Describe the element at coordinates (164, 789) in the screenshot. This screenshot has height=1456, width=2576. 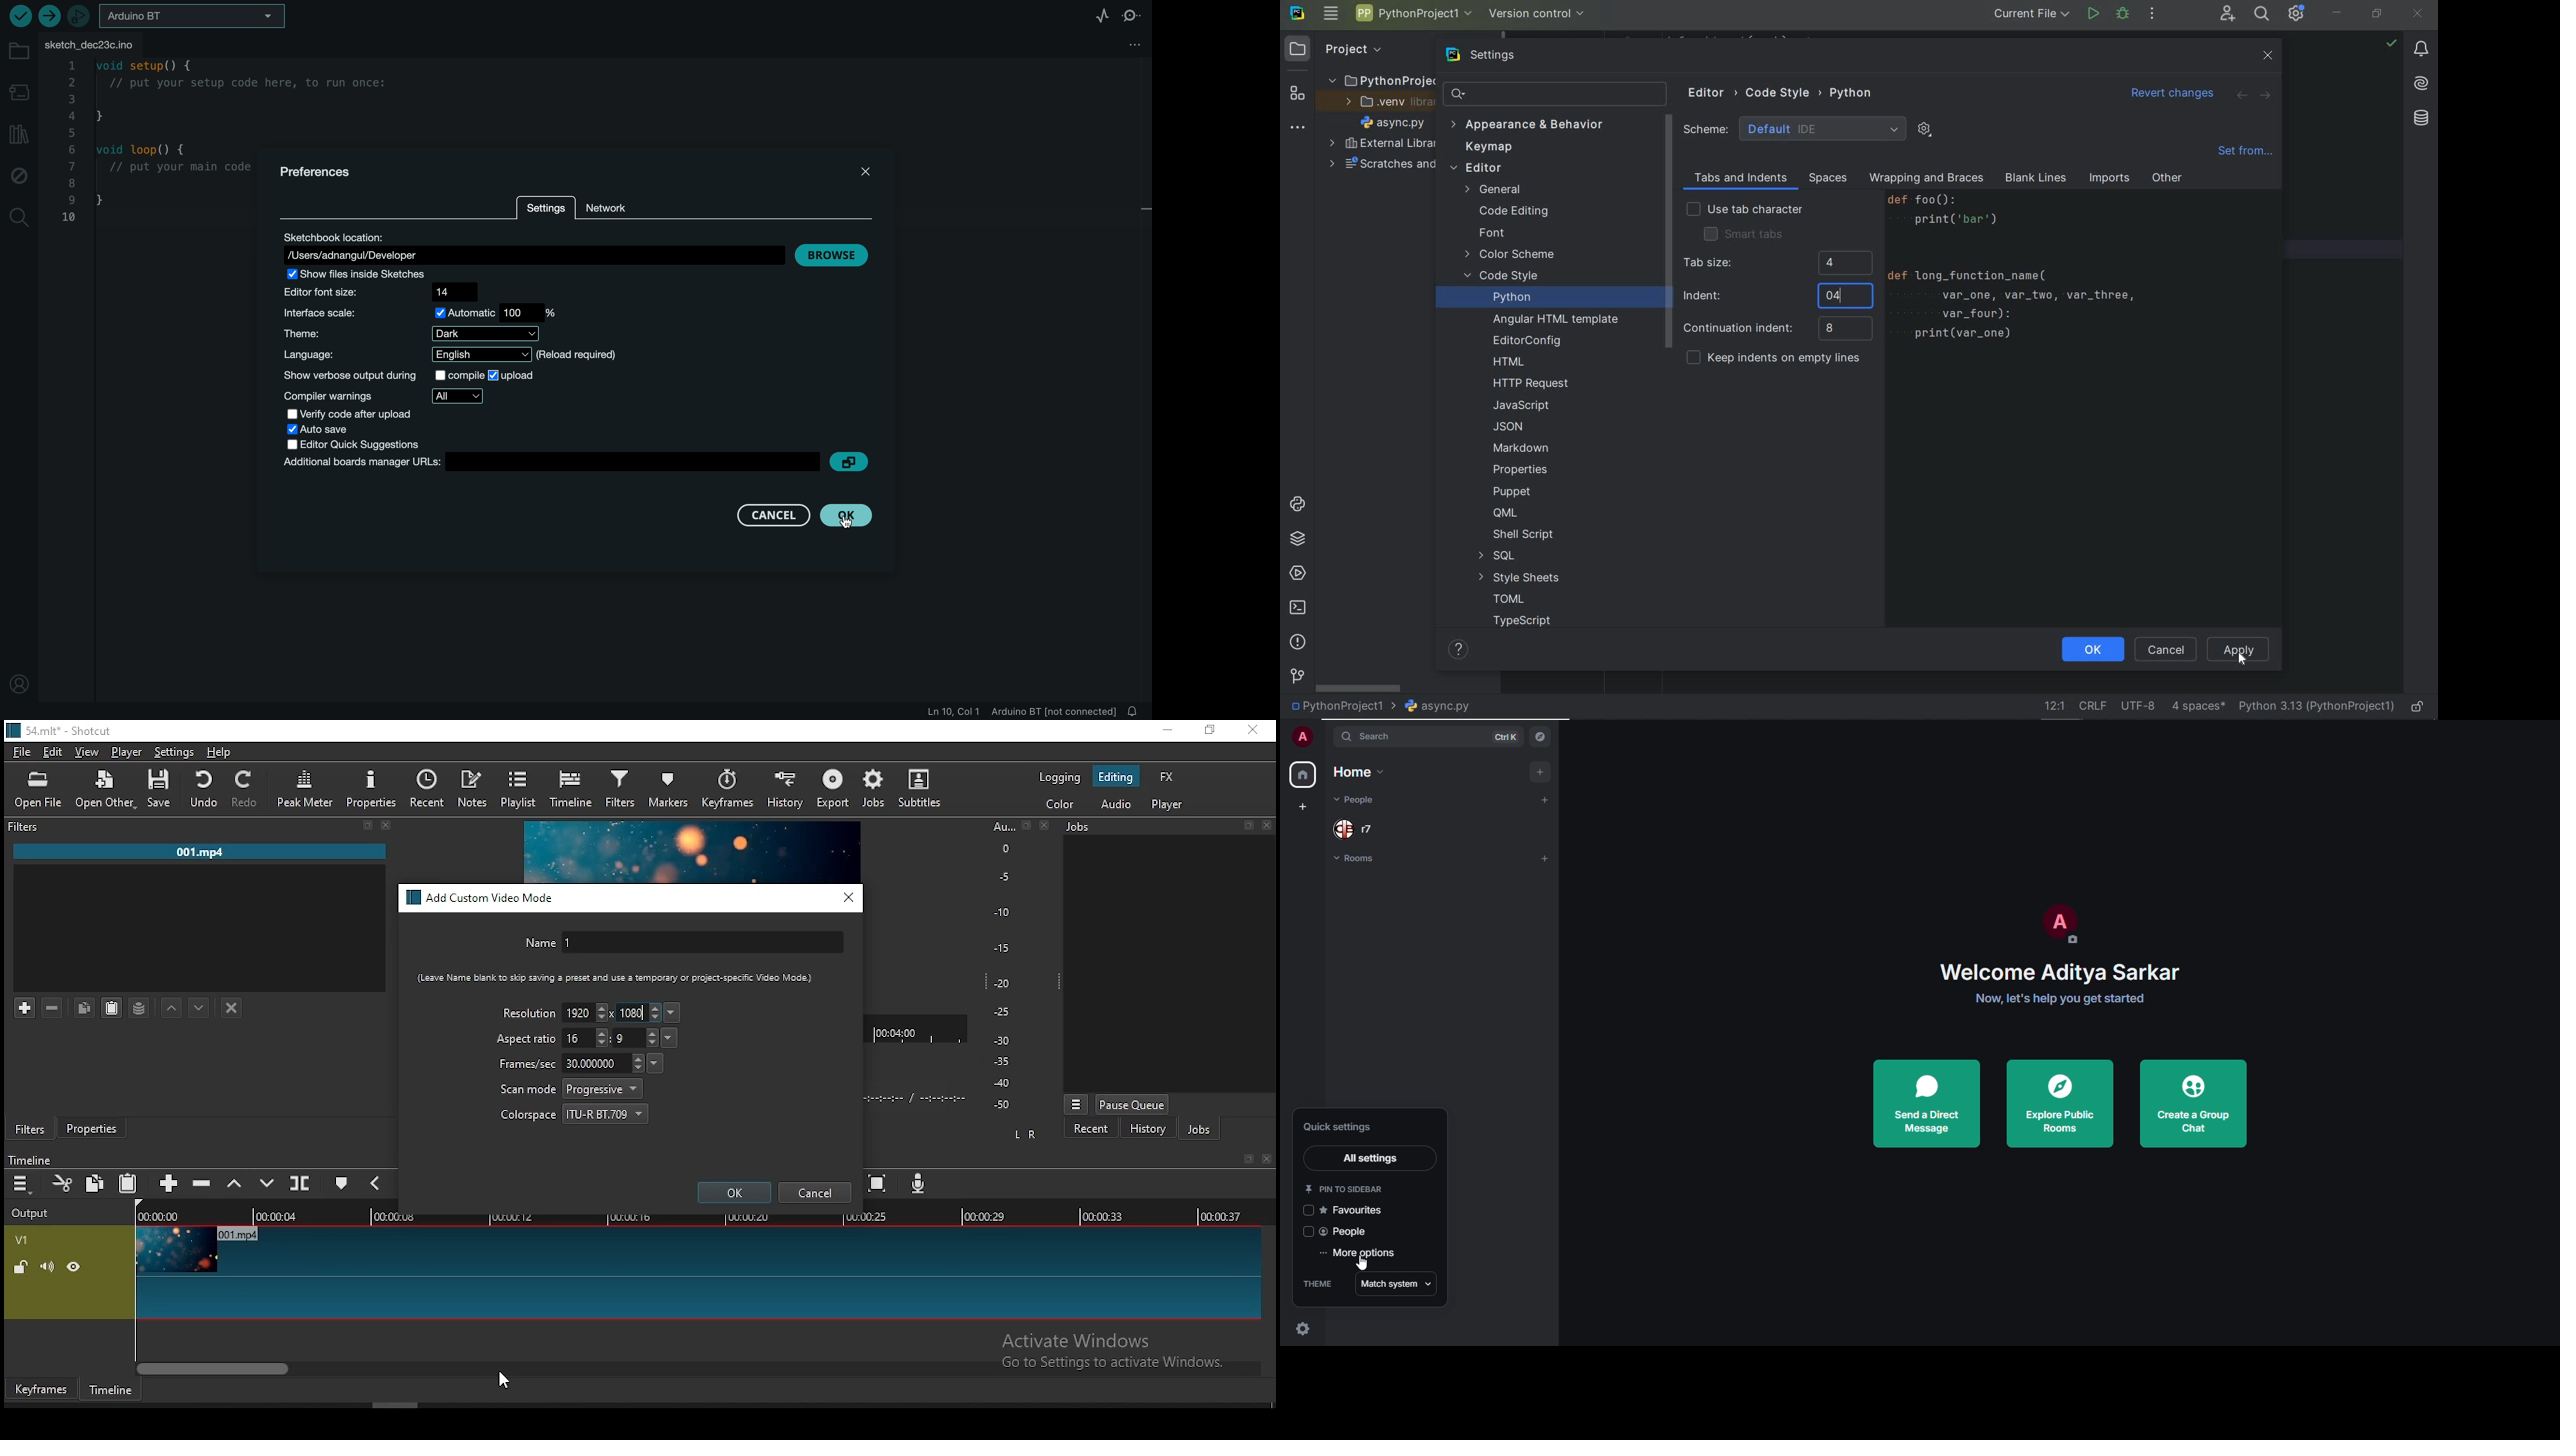
I see `save` at that location.